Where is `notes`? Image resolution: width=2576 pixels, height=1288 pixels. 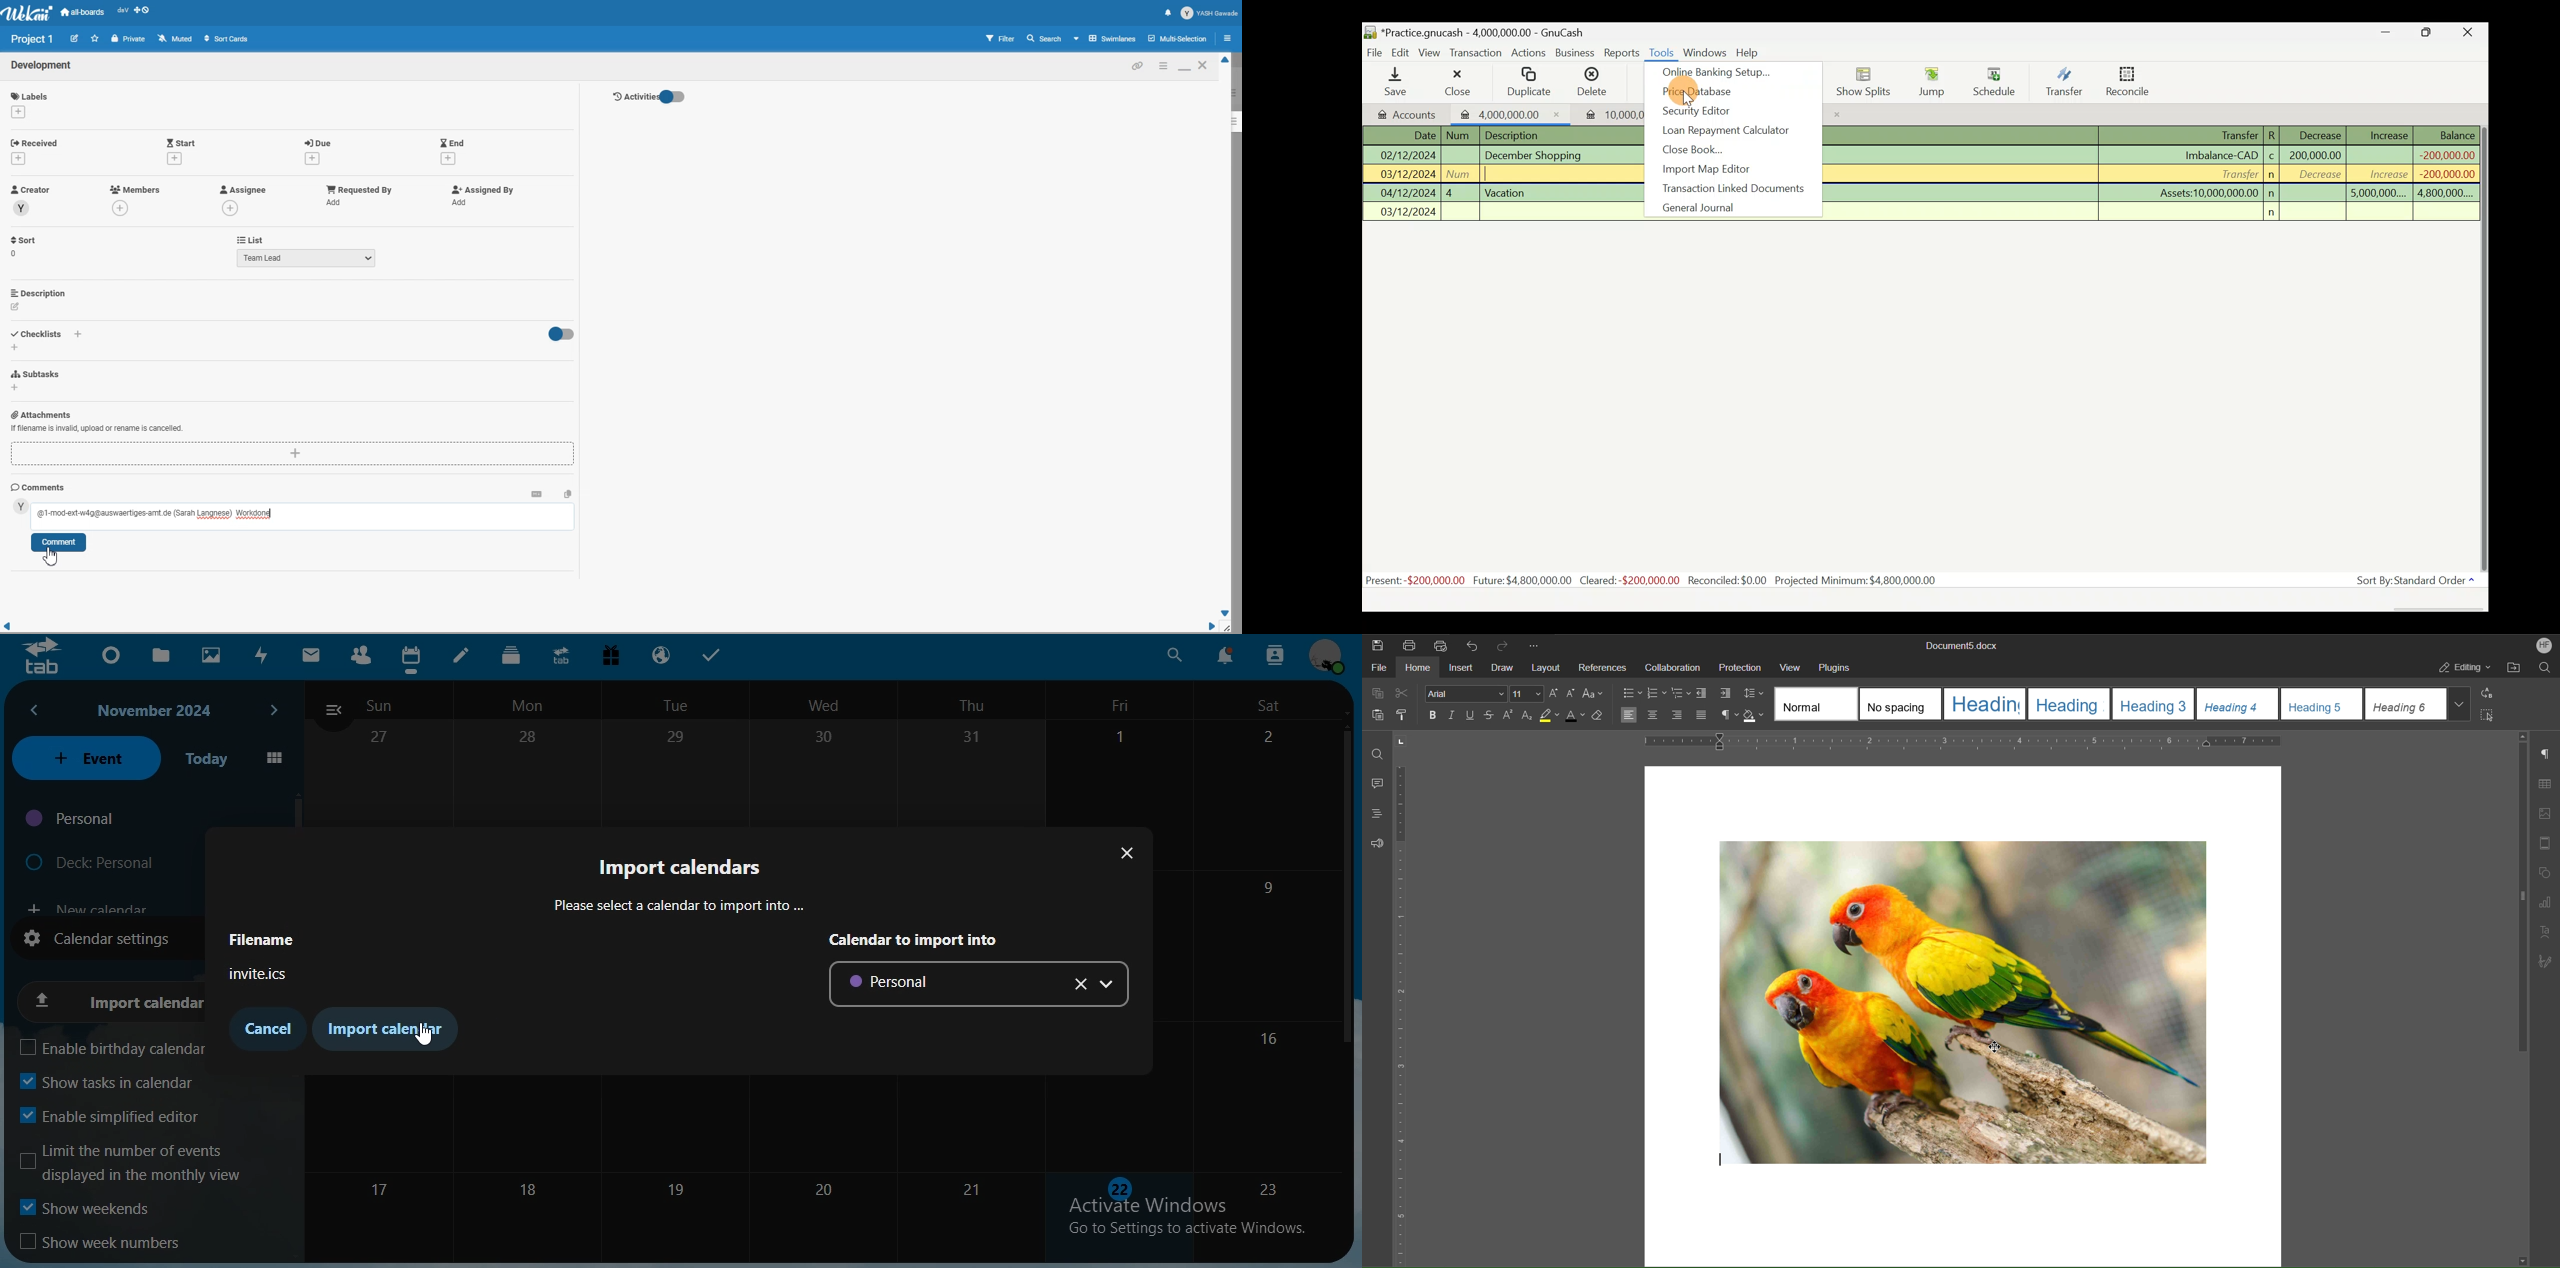 notes is located at coordinates (465, 656).